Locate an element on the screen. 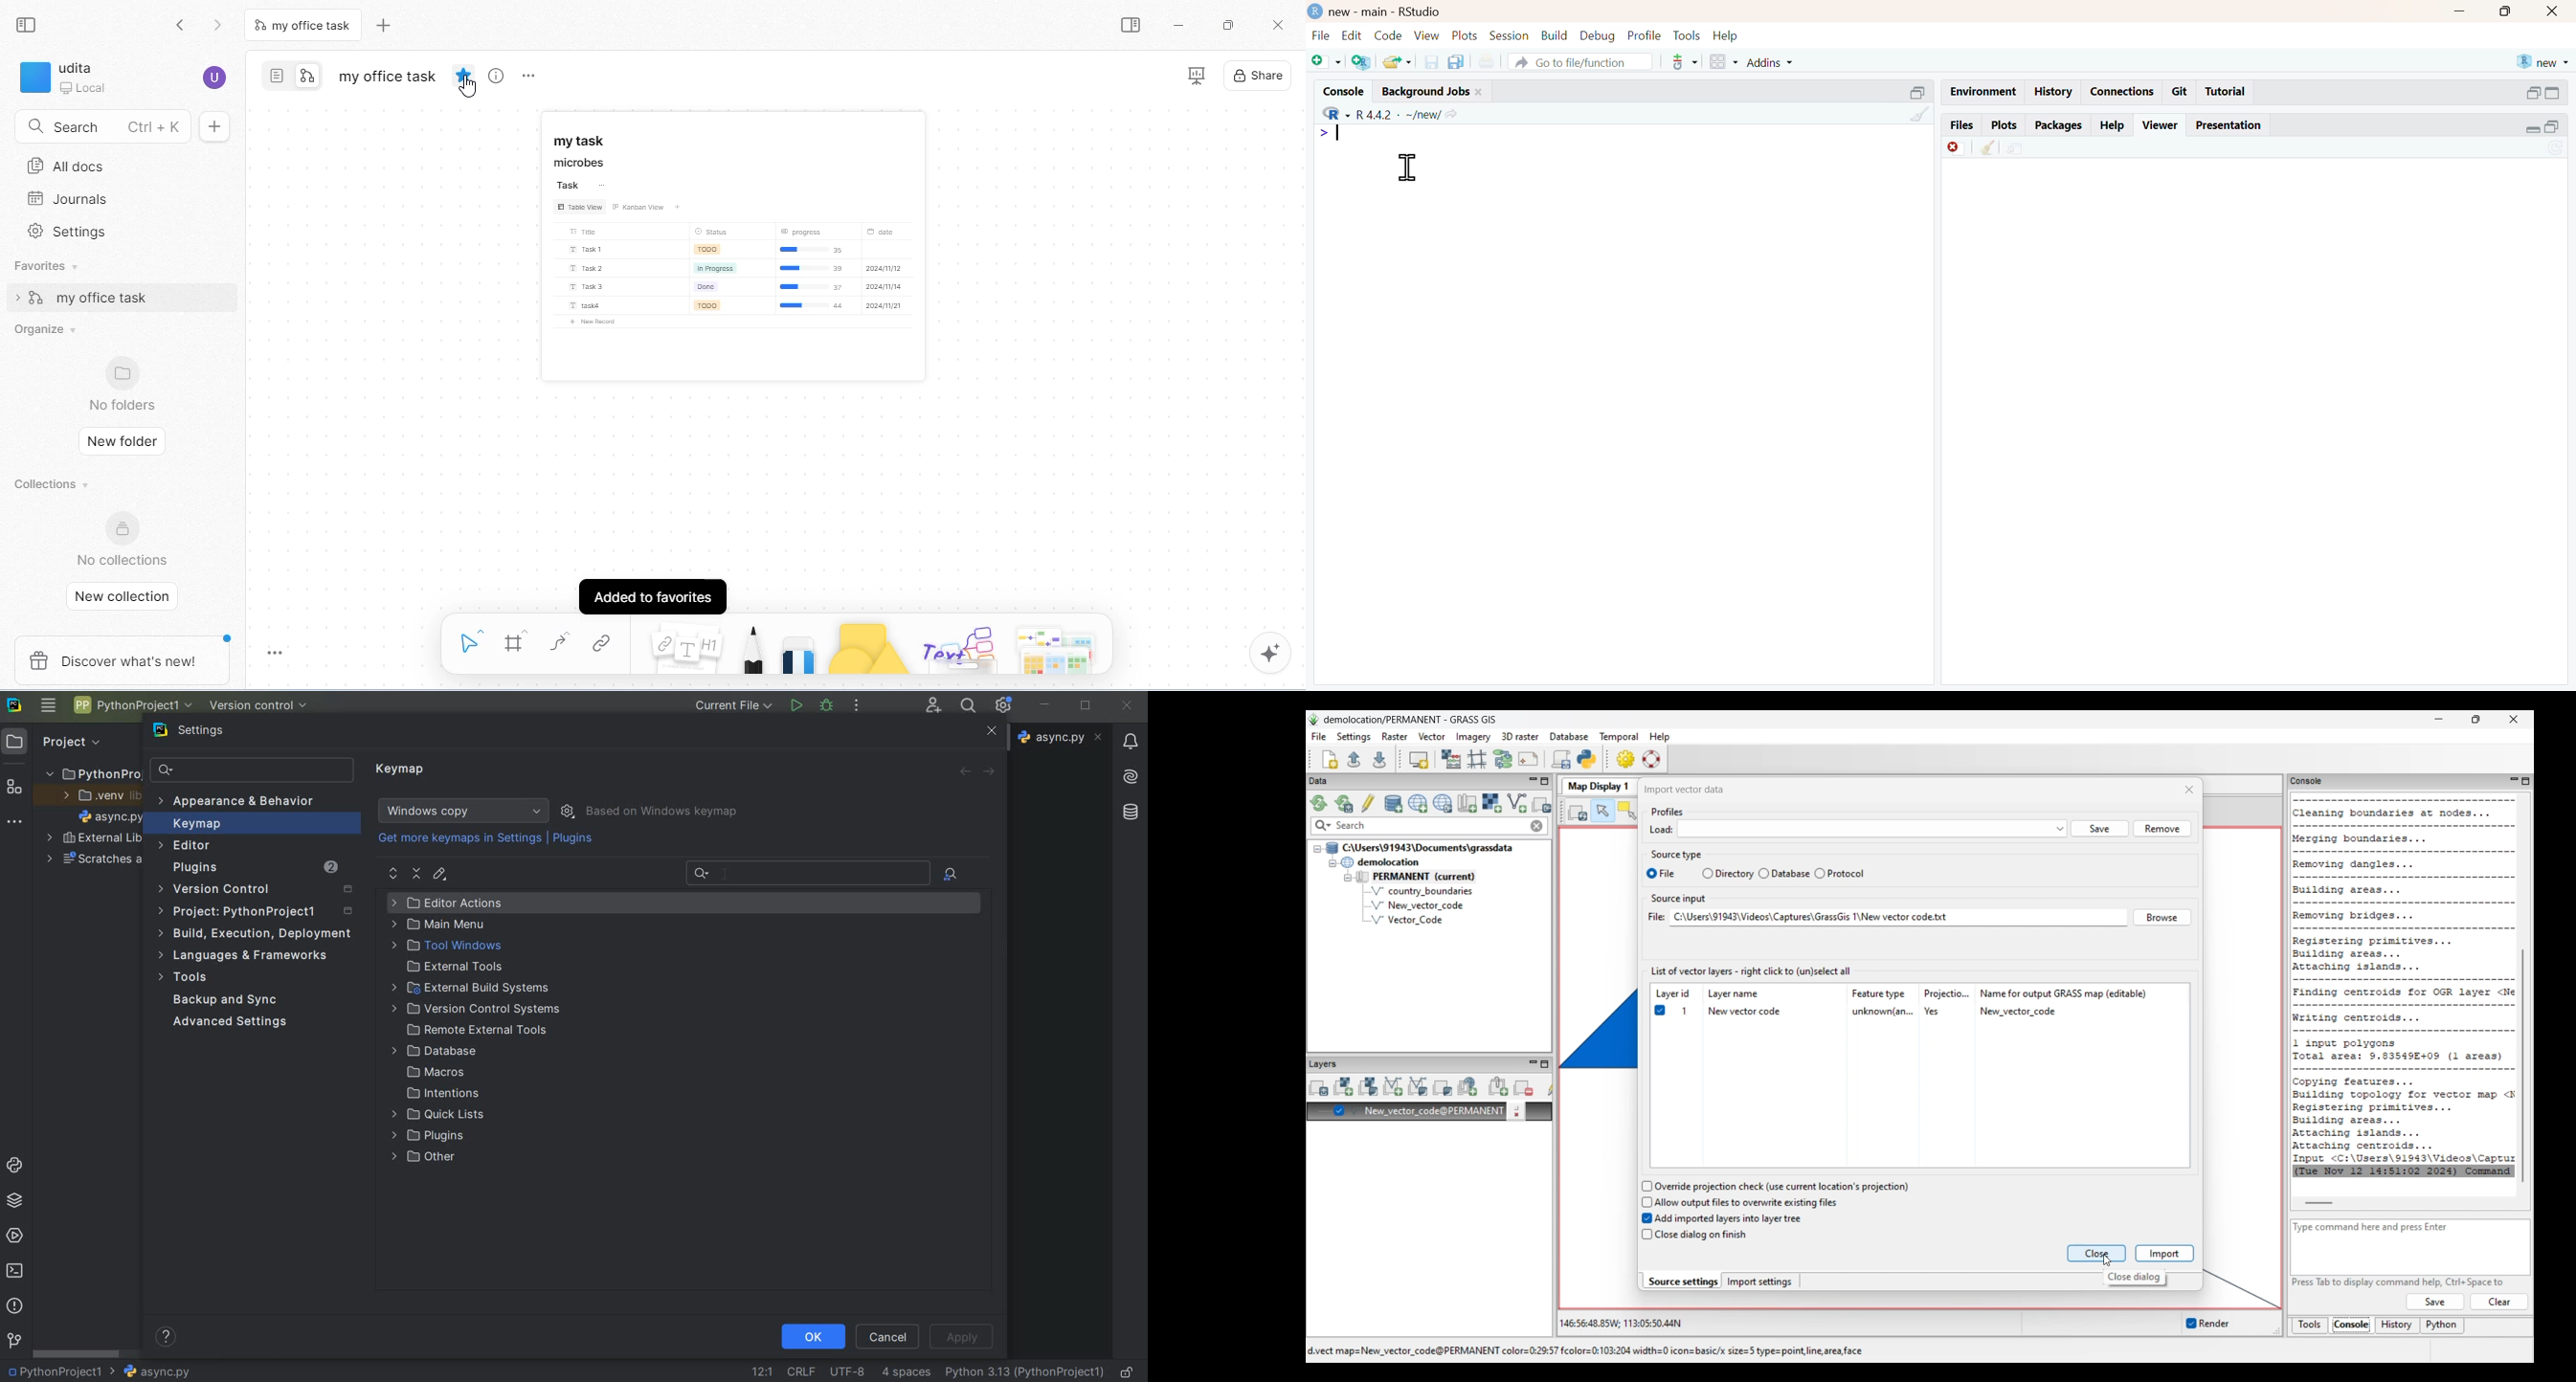 Image resolution: width=2576 pixels, height=1400 pixels. organize is located at coordinates (46, 327).